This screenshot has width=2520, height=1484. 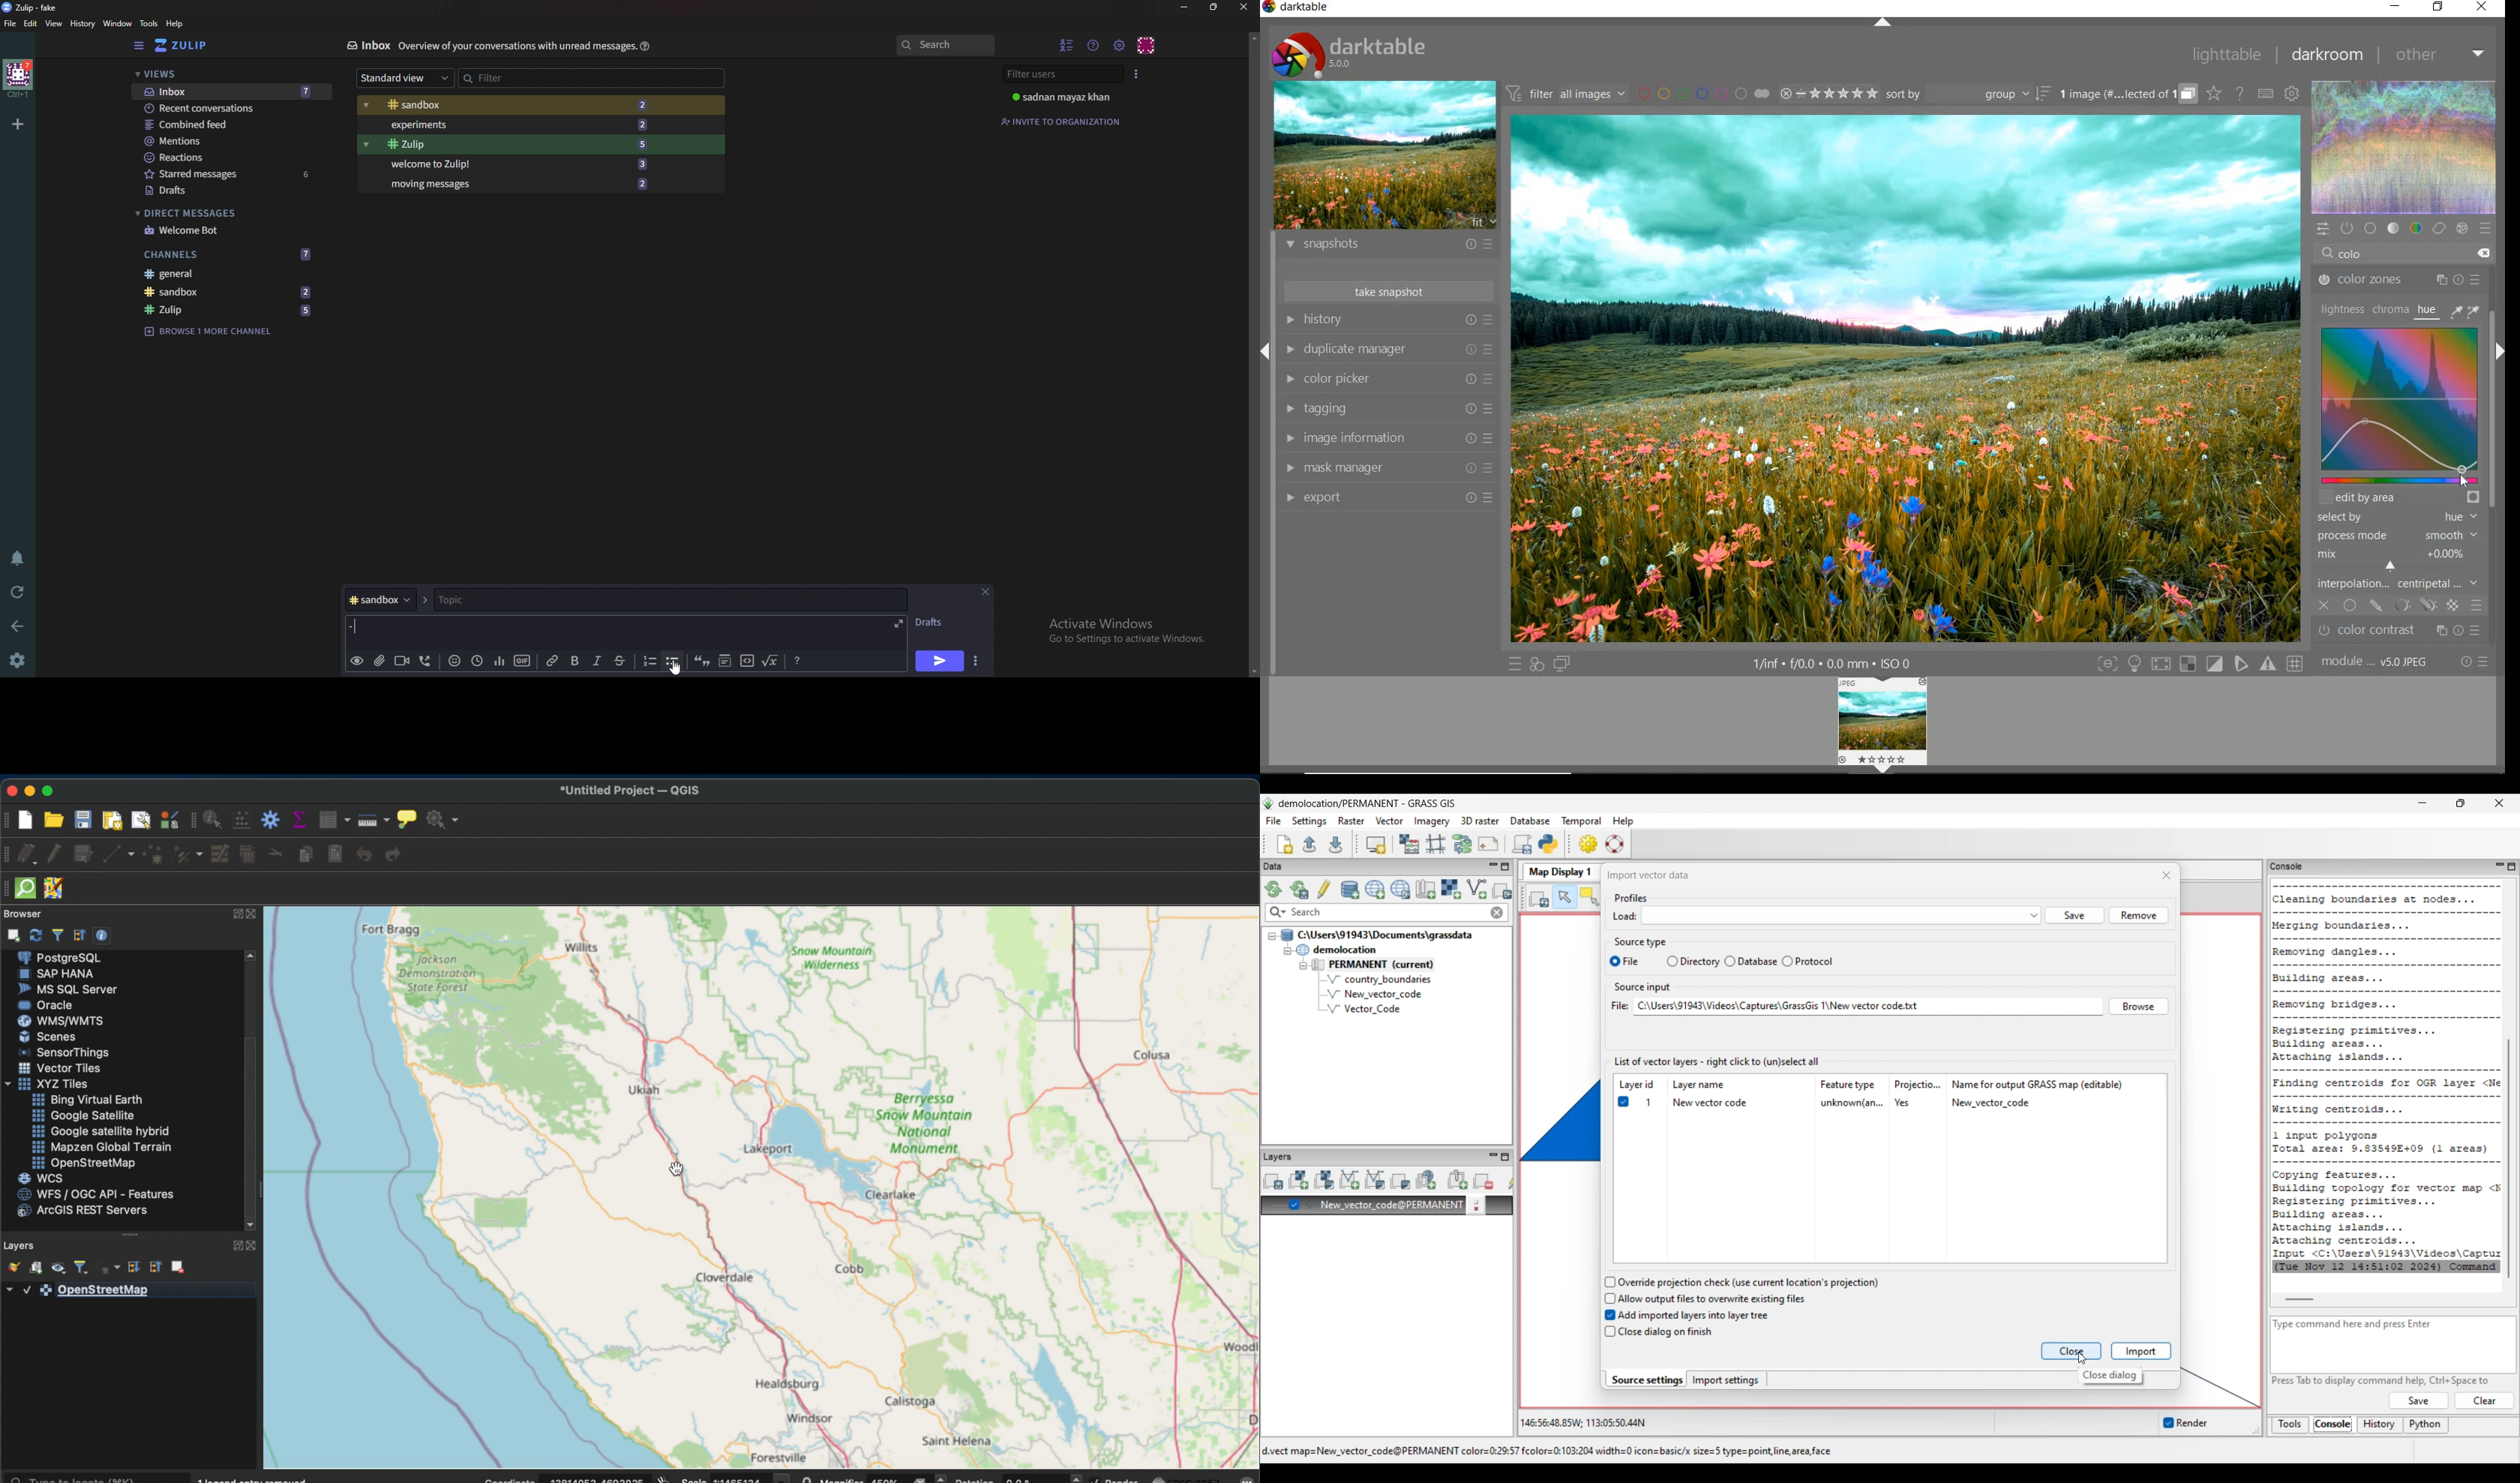 What do you see at coordinates (141, 821) in the screenshot?
I see `showlayout manager` at bounding box center [141, 821].